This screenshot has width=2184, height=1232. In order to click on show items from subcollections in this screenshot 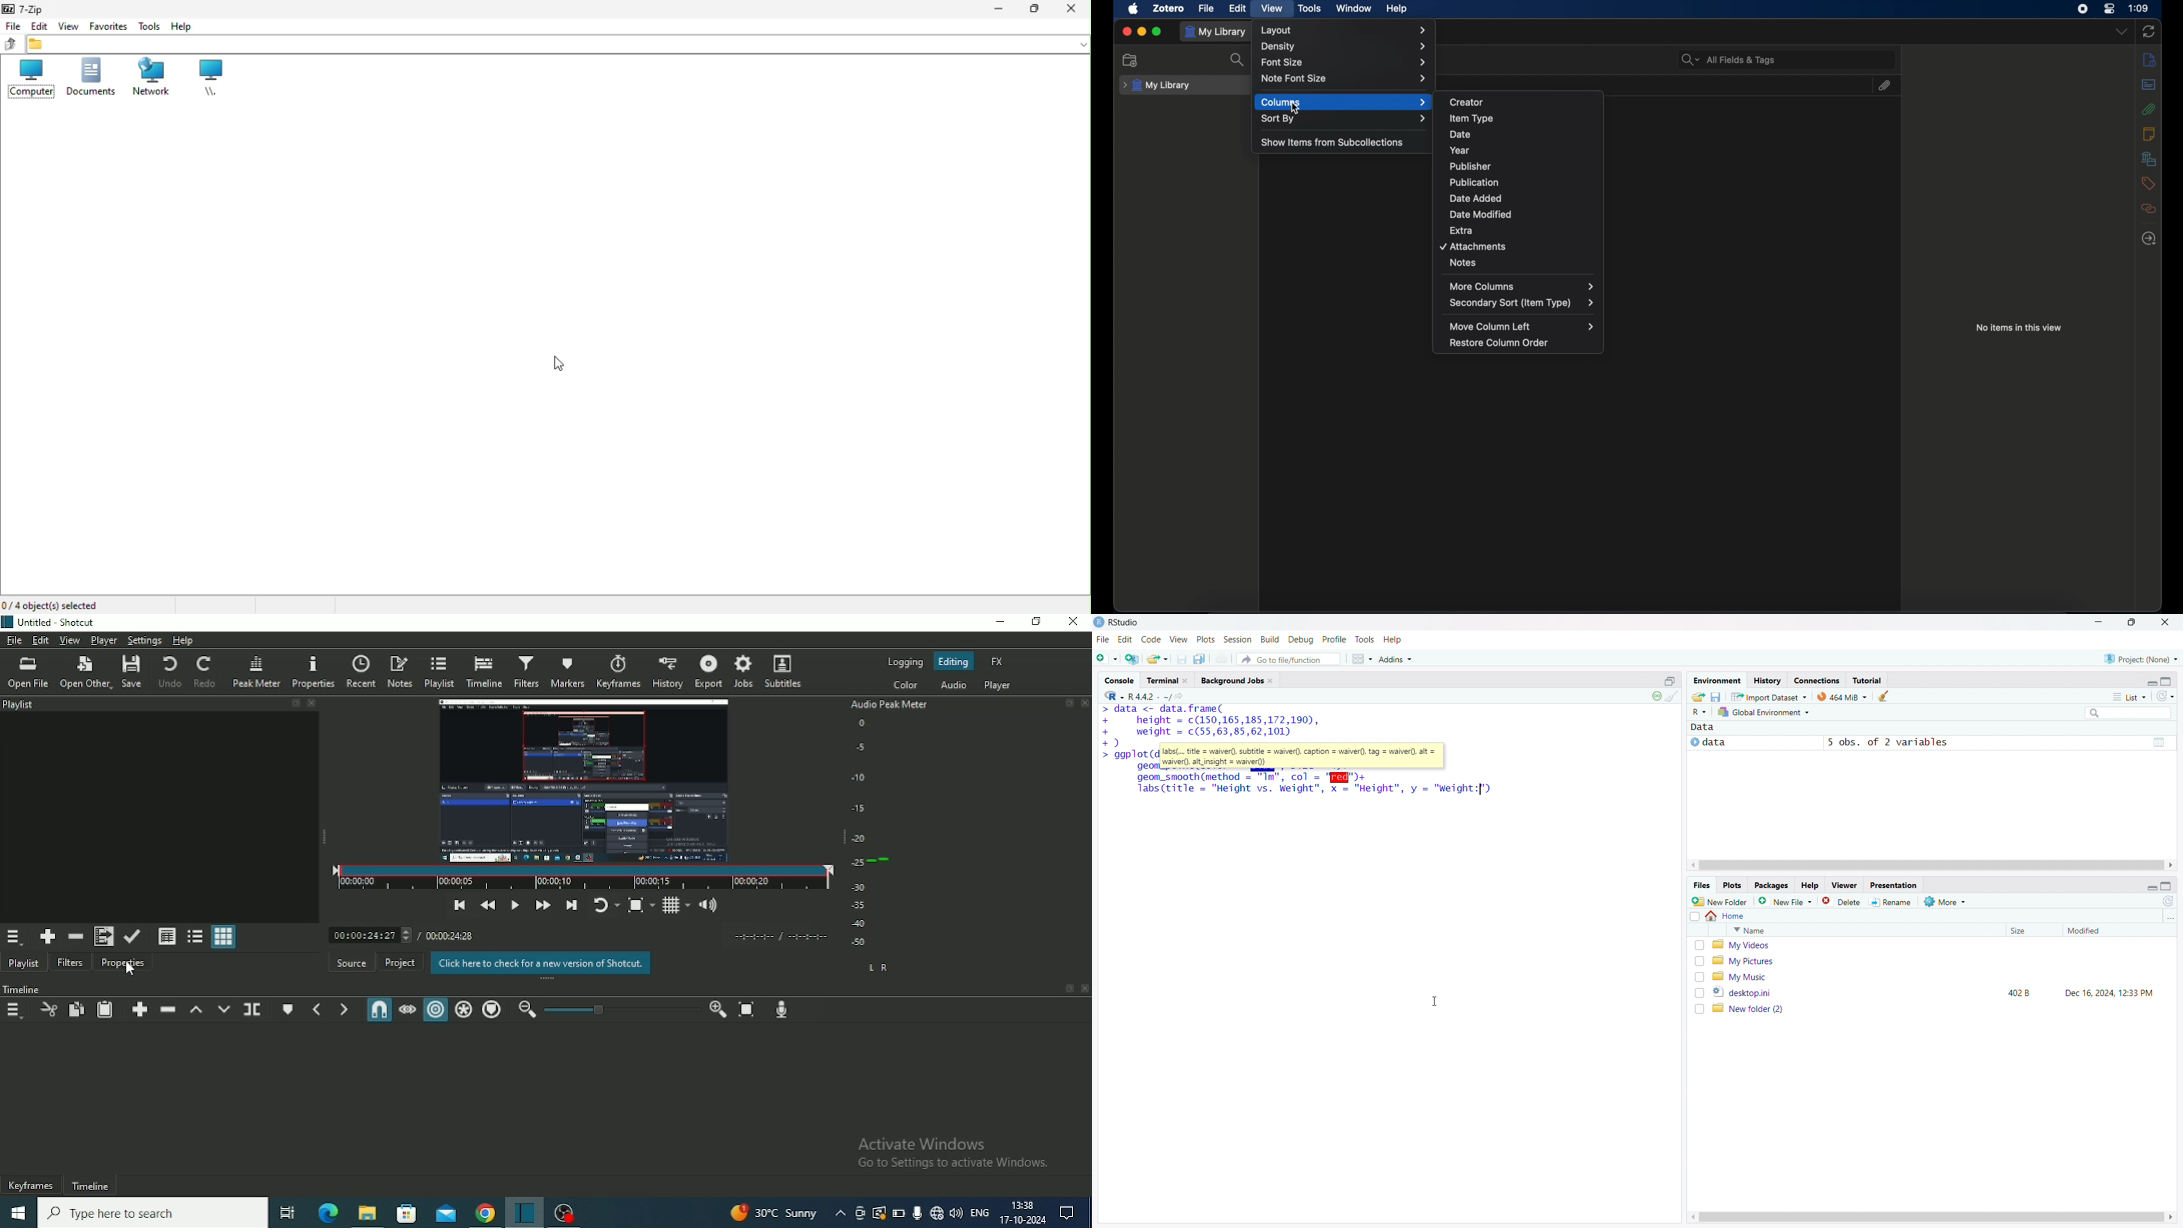, I will do `click(1333, 142)`.